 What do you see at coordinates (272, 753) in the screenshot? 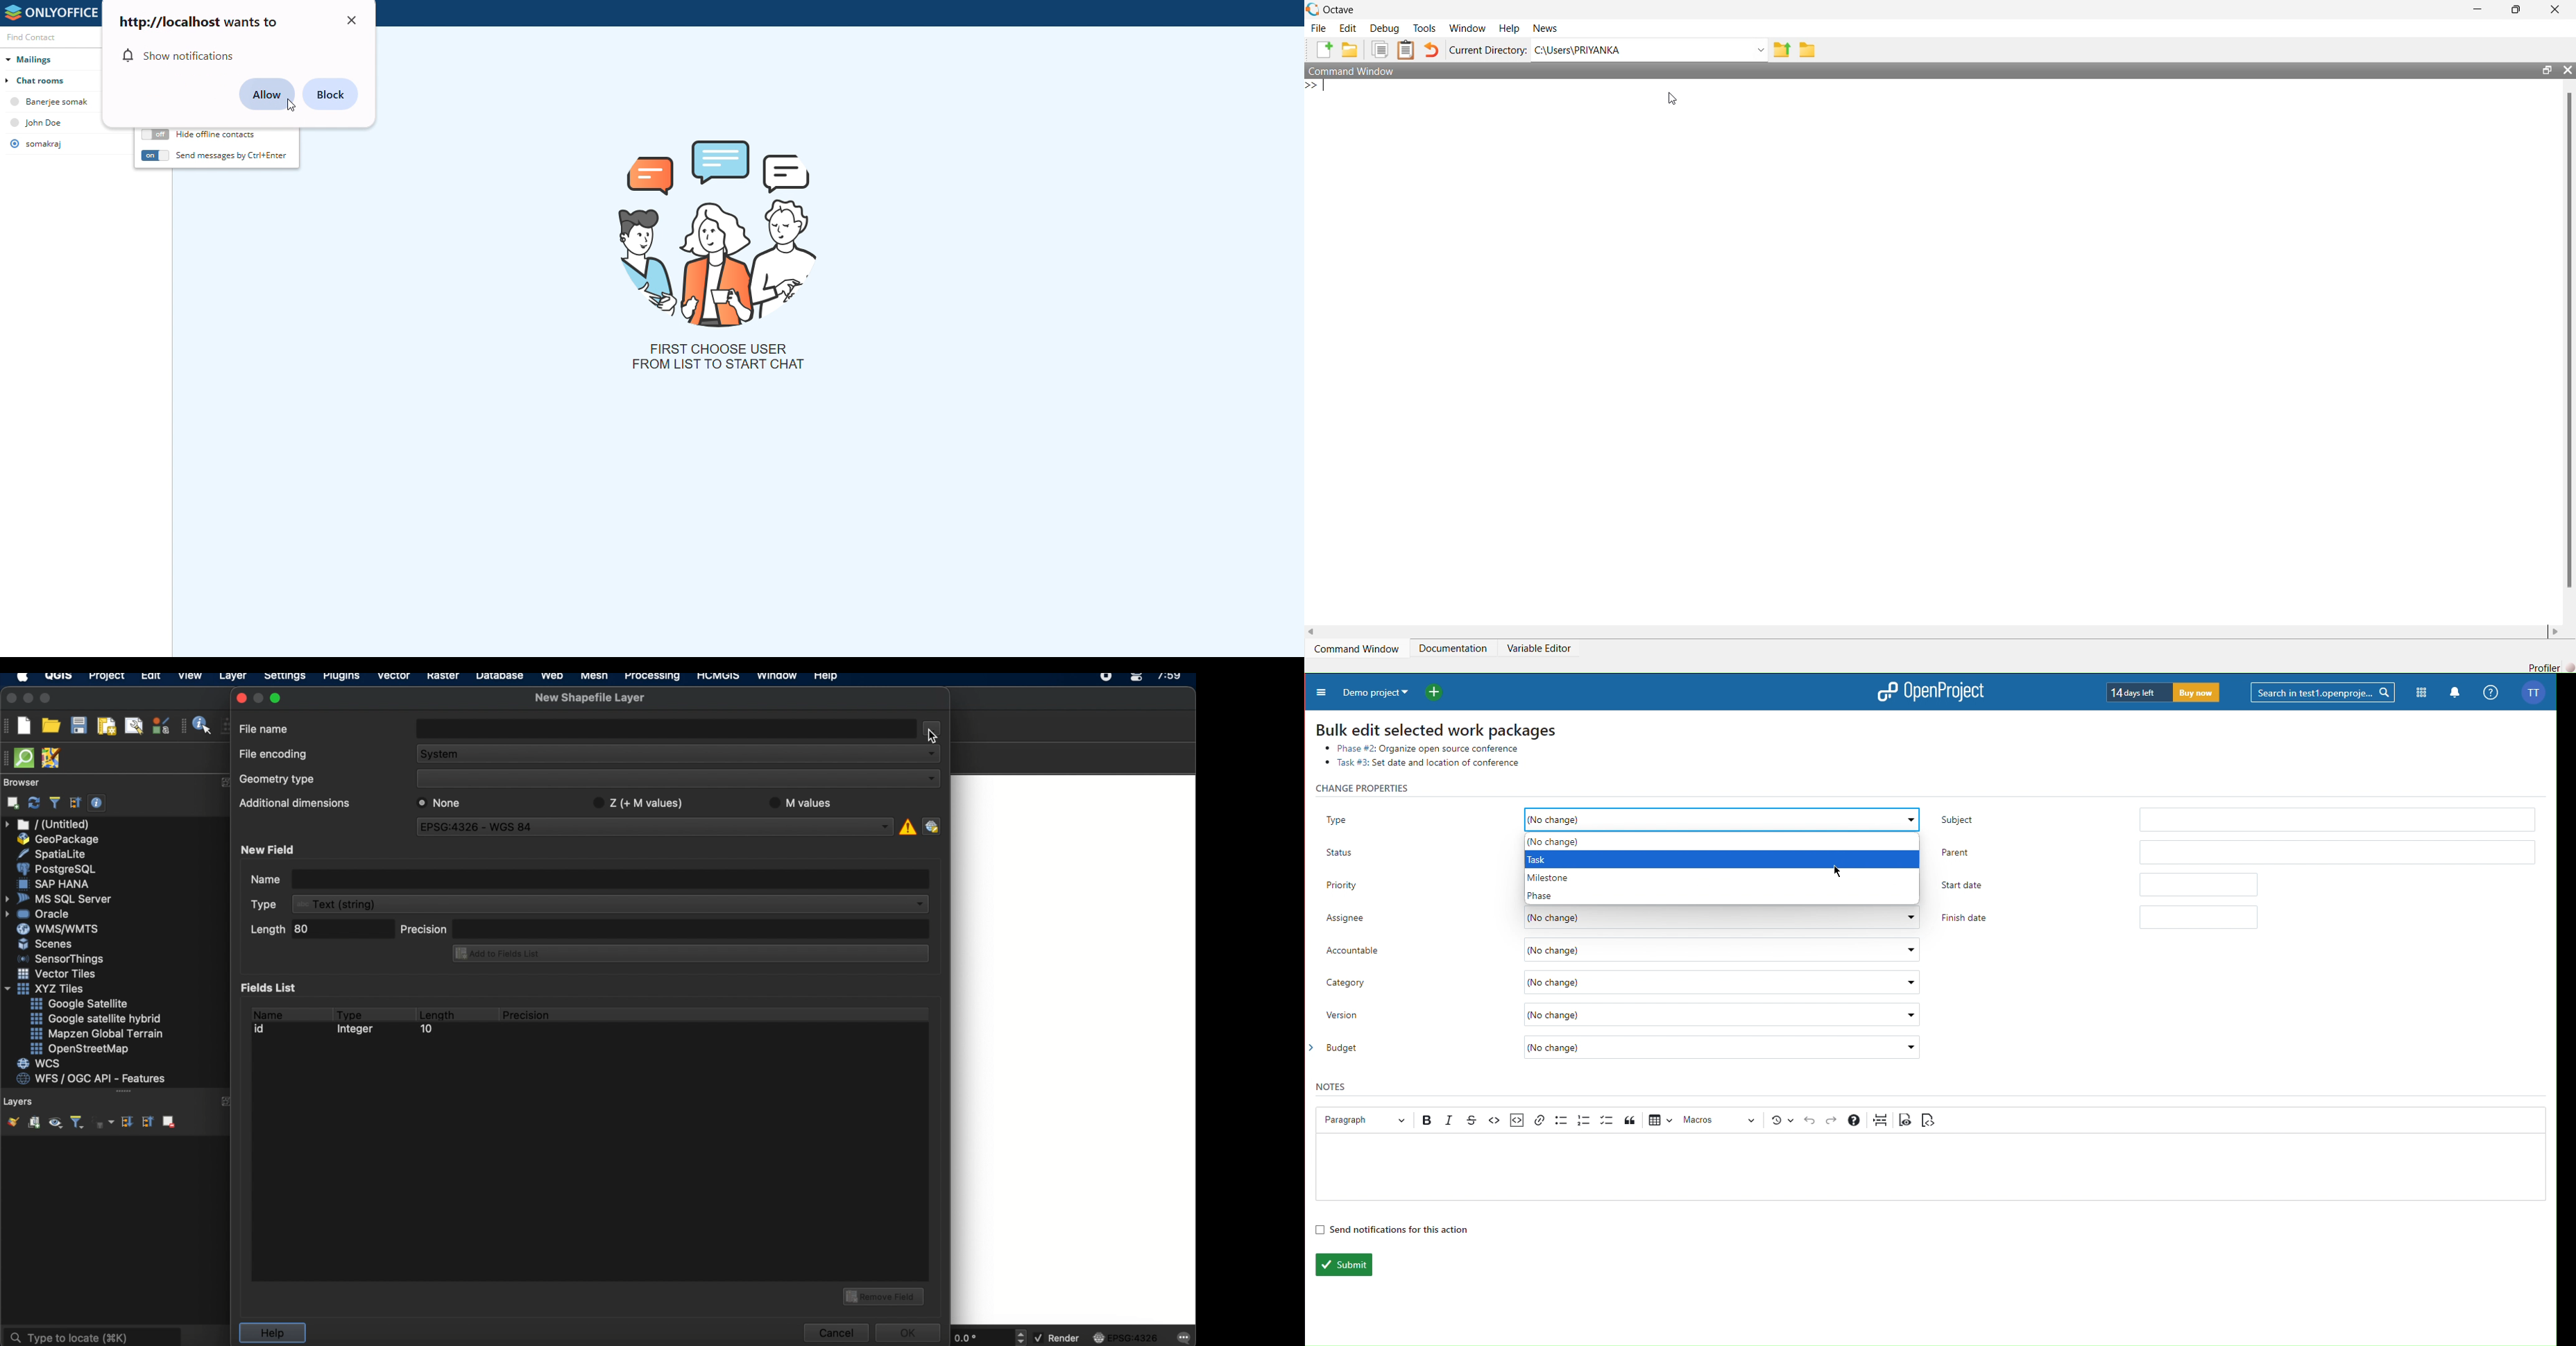
I see `file encoding` at bounding box center [272, 753].